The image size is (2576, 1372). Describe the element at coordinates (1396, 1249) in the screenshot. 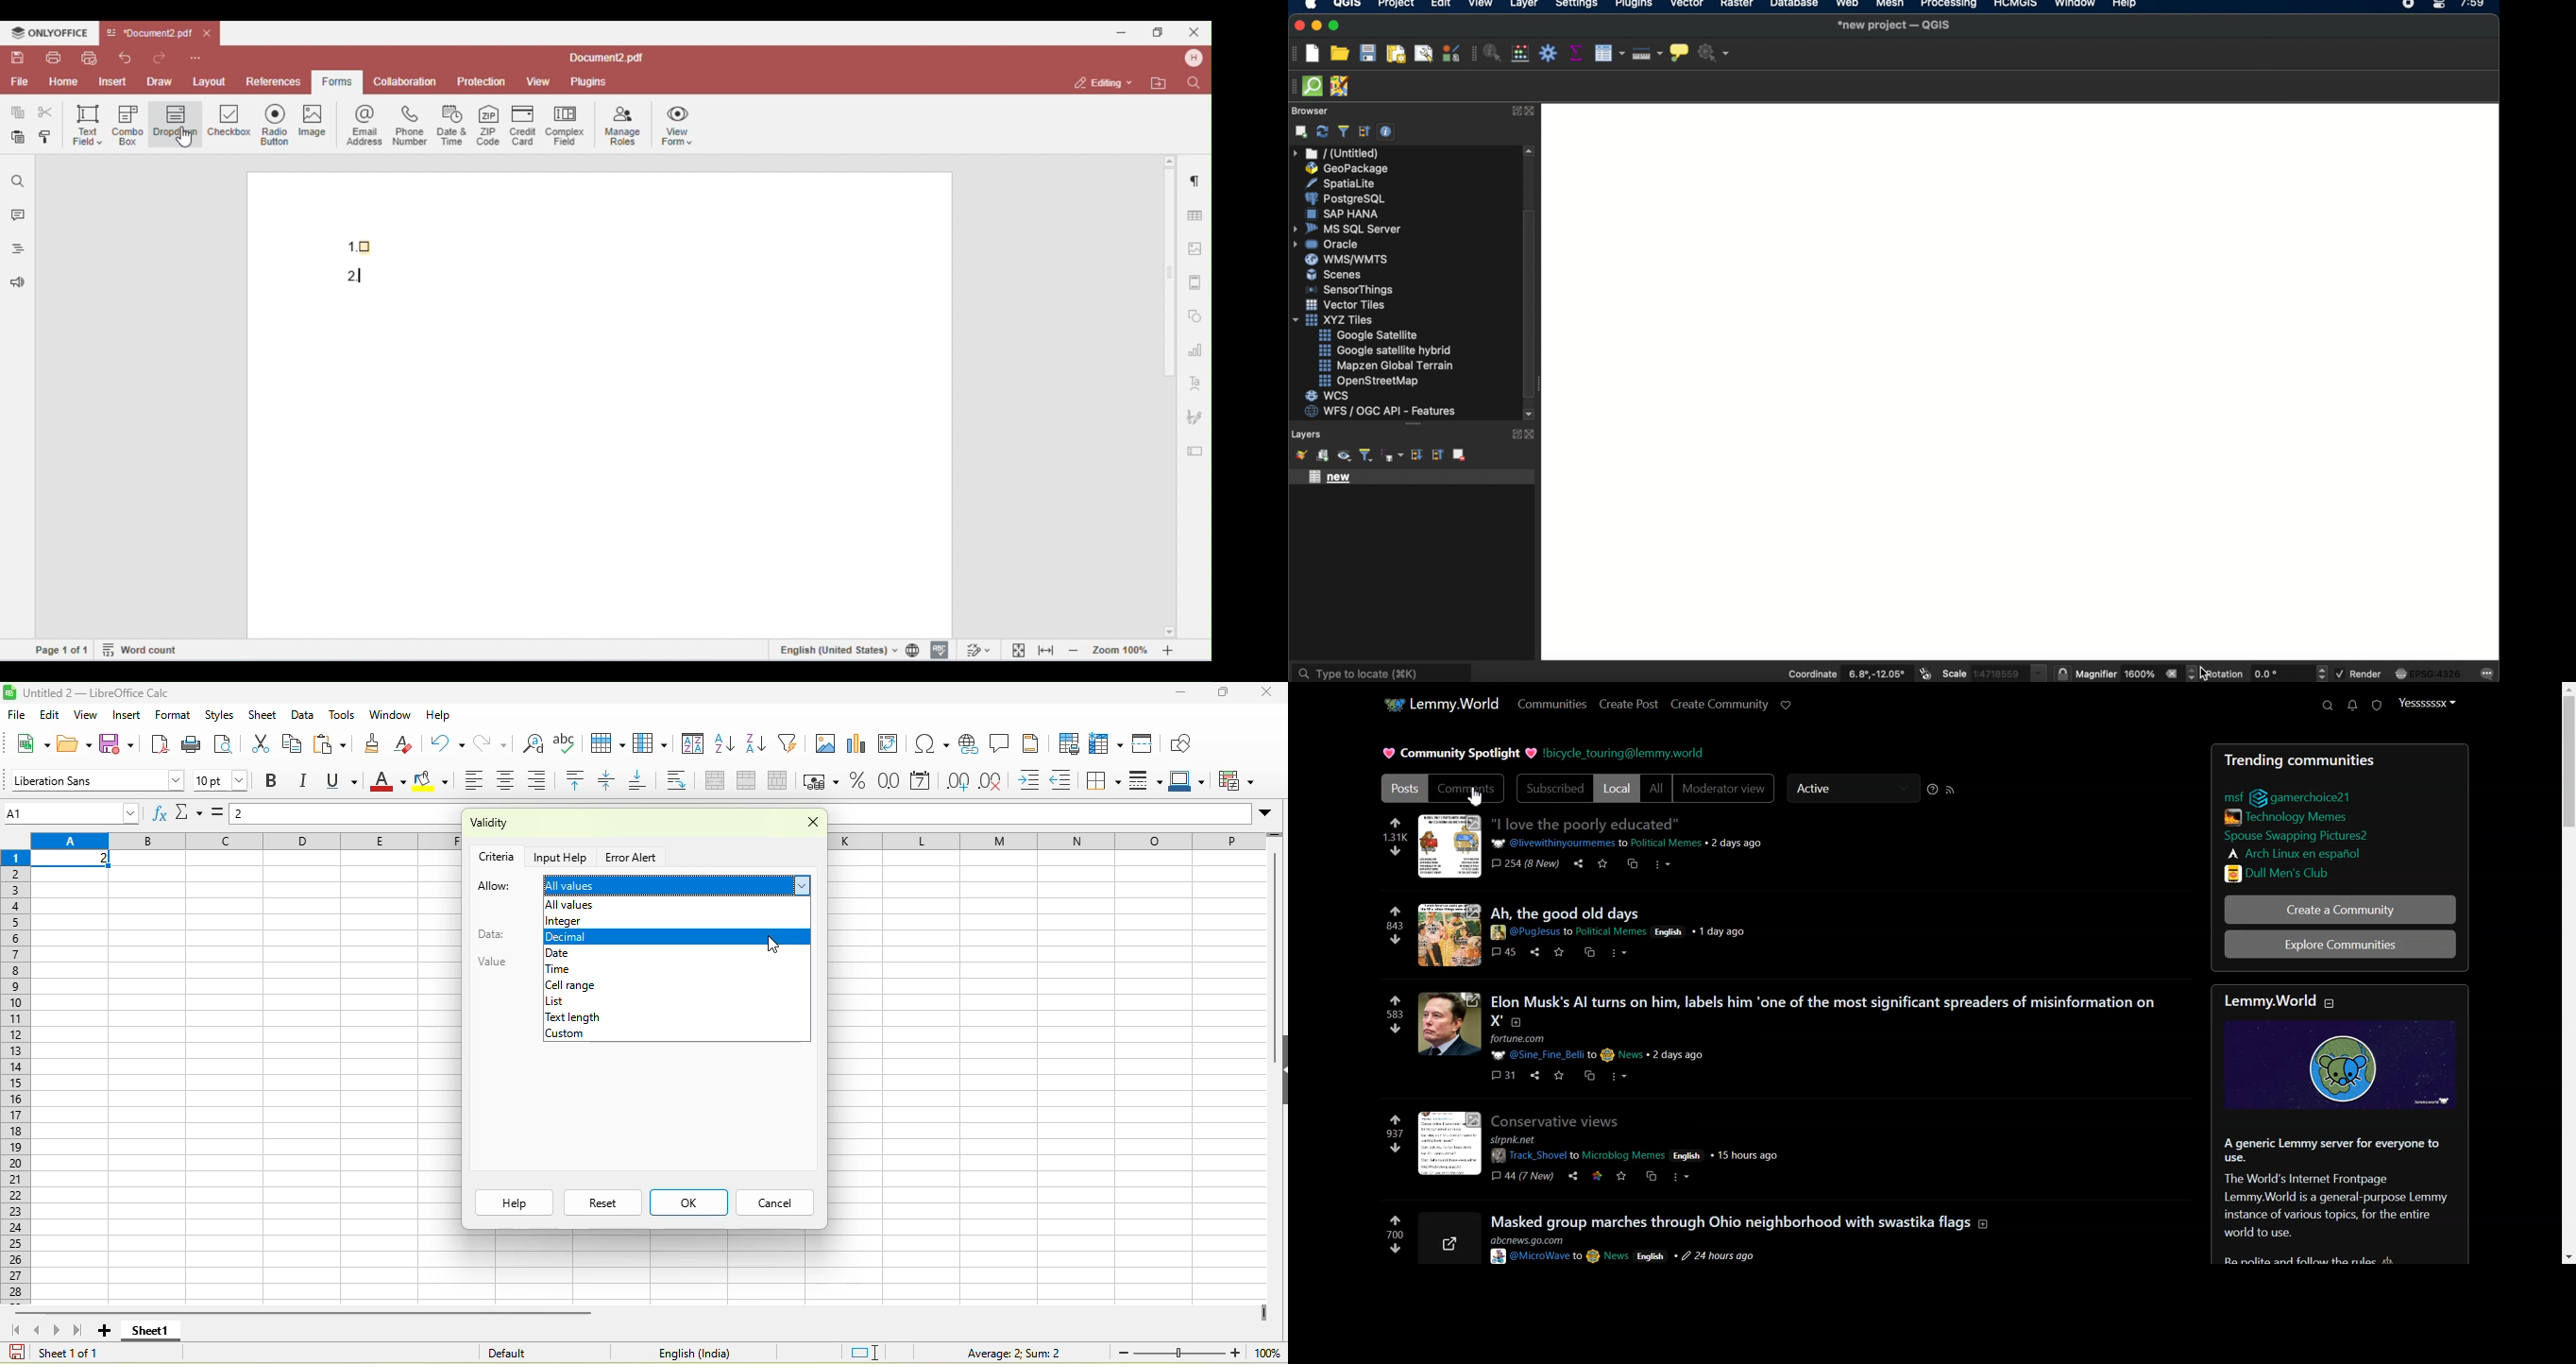

I see `downvote` at that location.